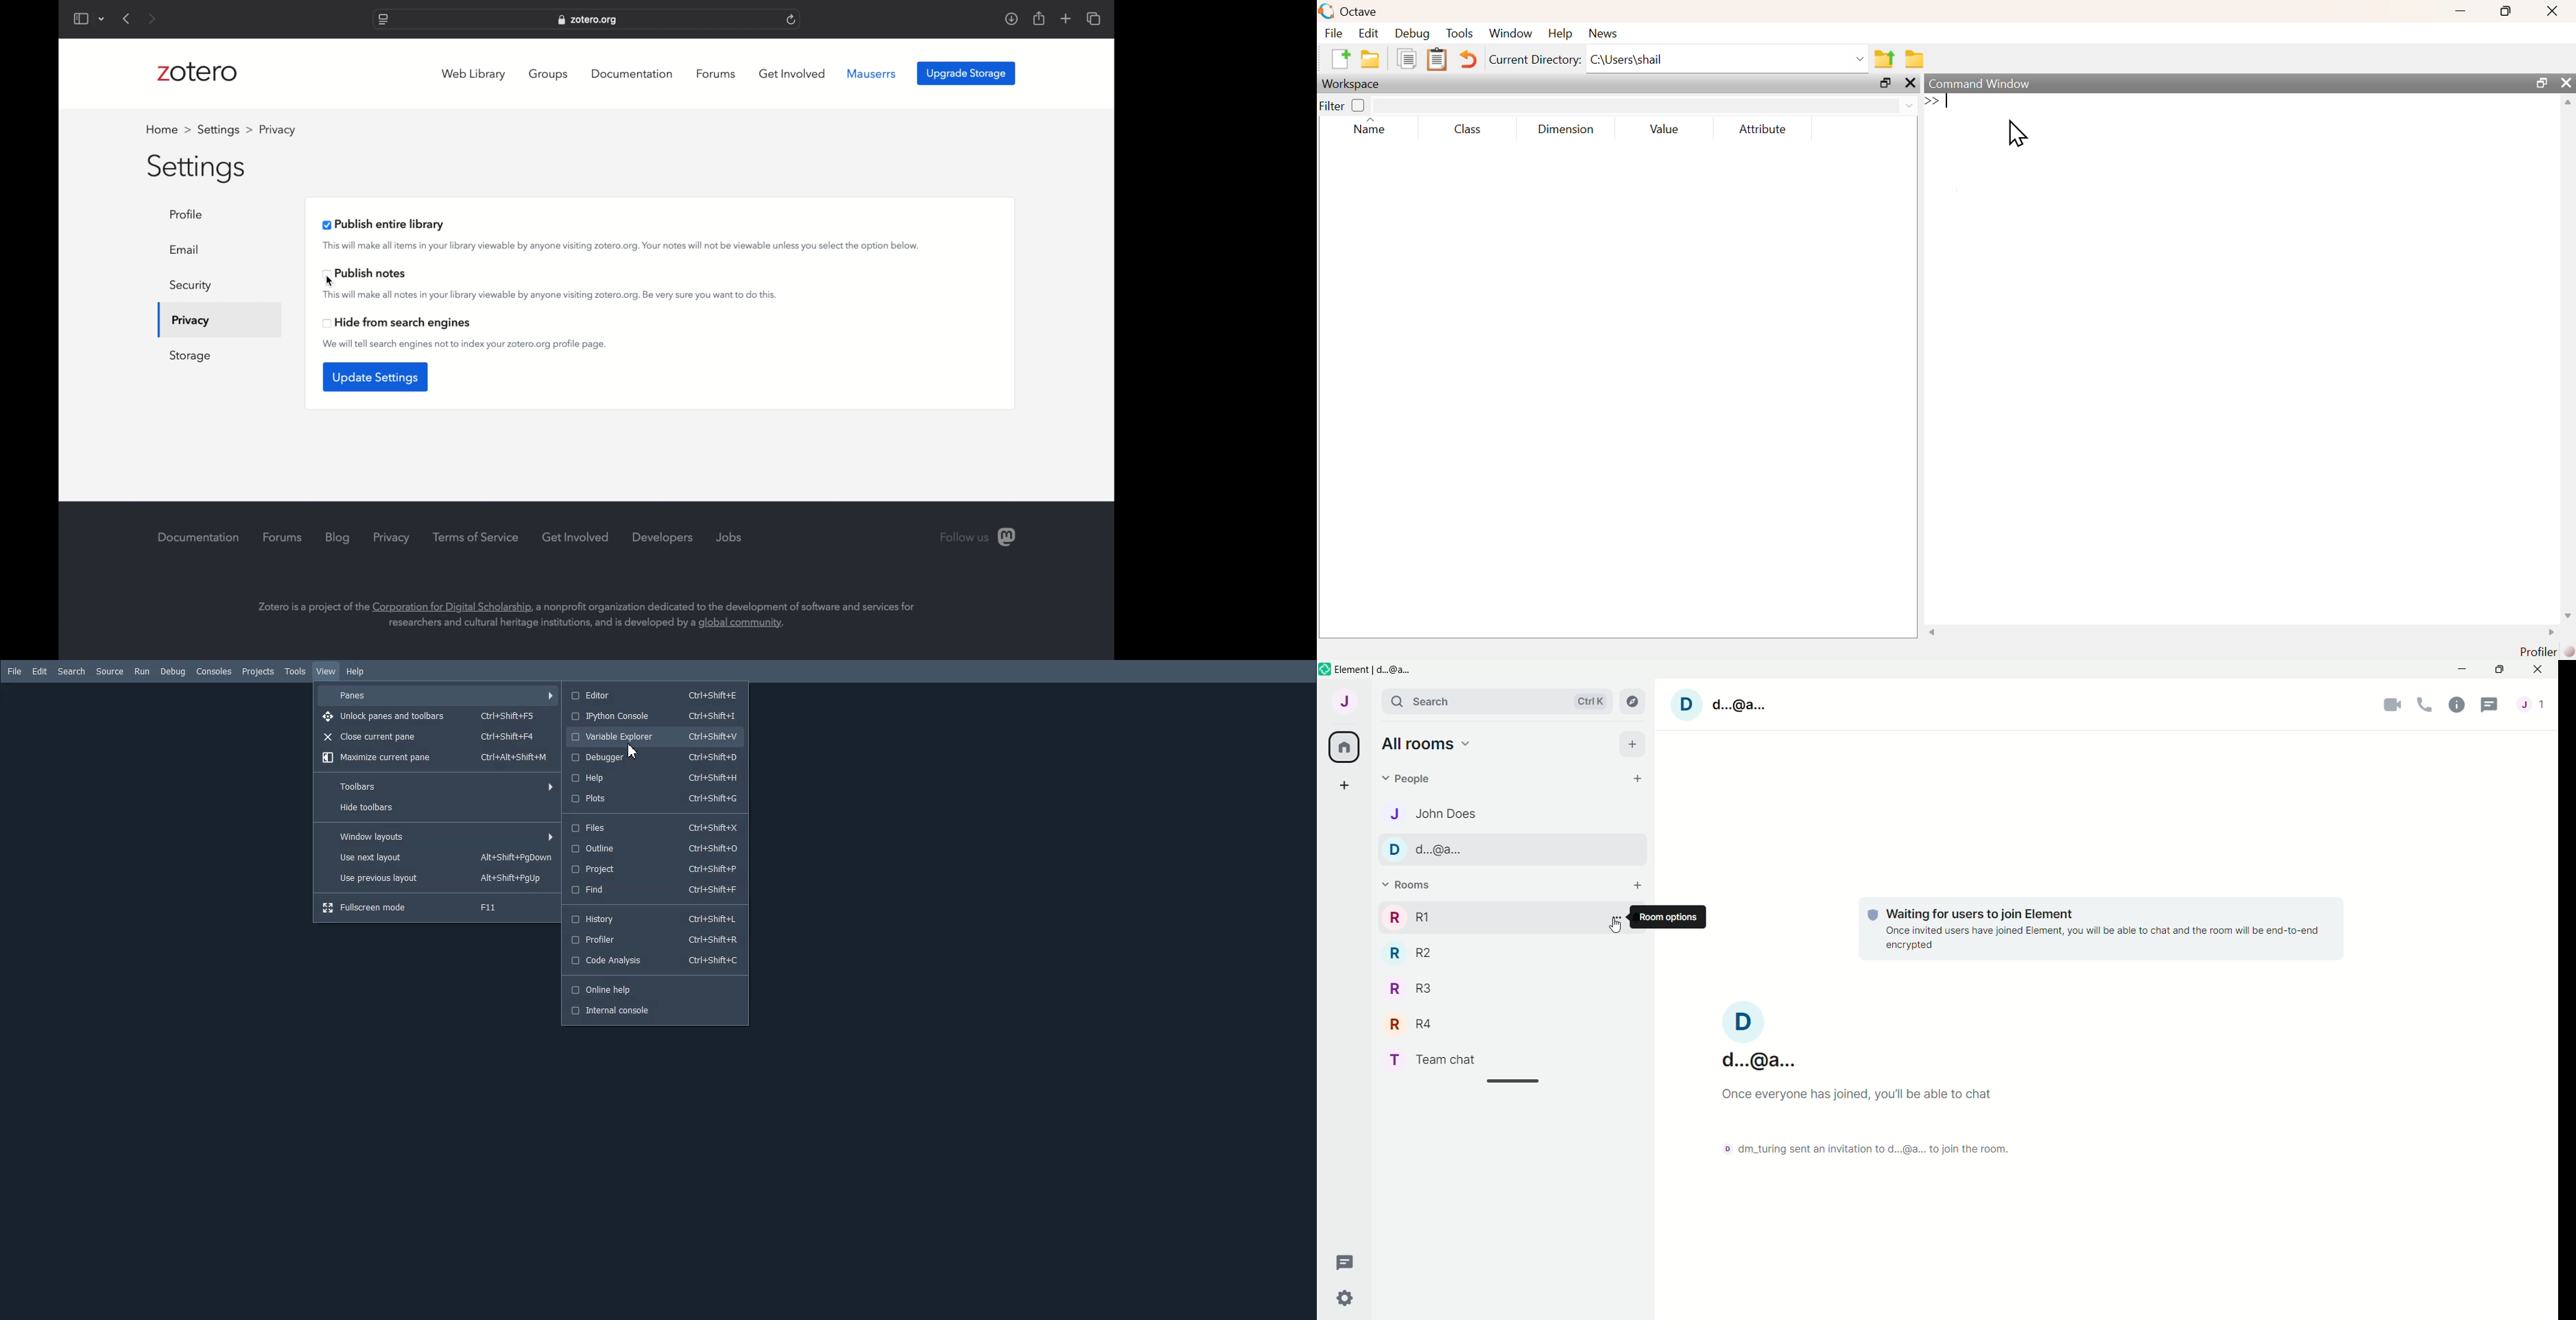  I want to click on storage, so click(191, 356).